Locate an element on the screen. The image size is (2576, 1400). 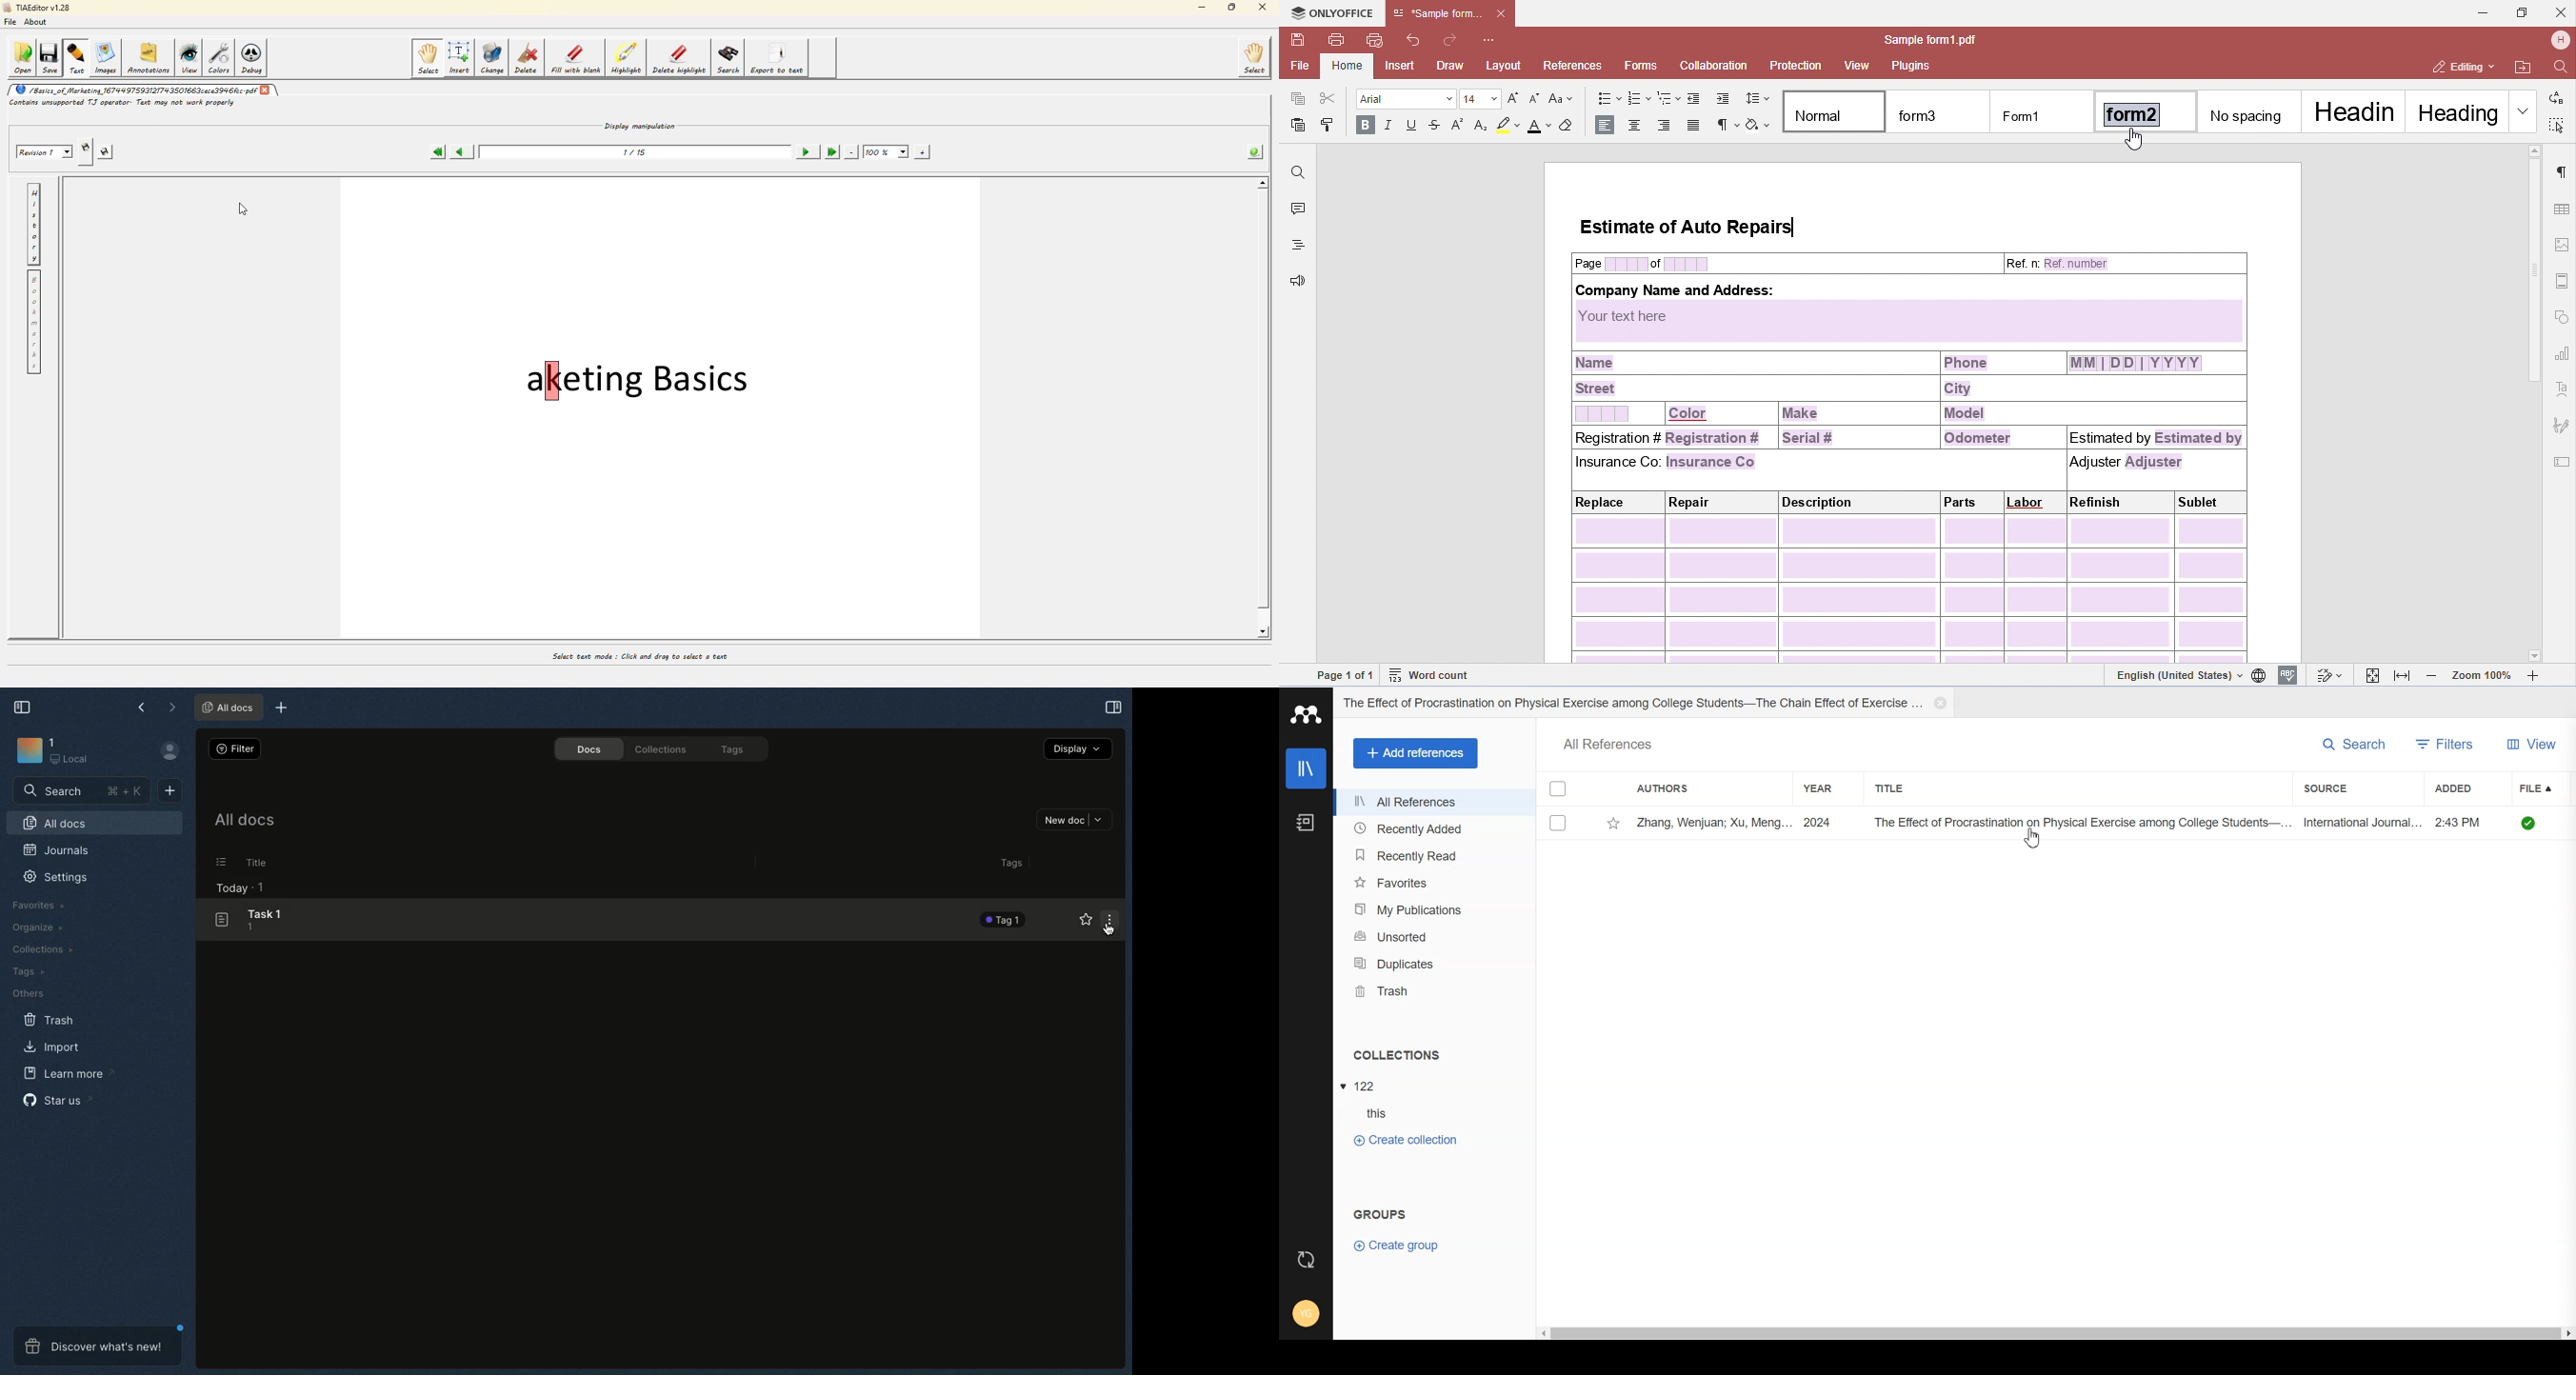
Collections is located at coordinates (41, 949).